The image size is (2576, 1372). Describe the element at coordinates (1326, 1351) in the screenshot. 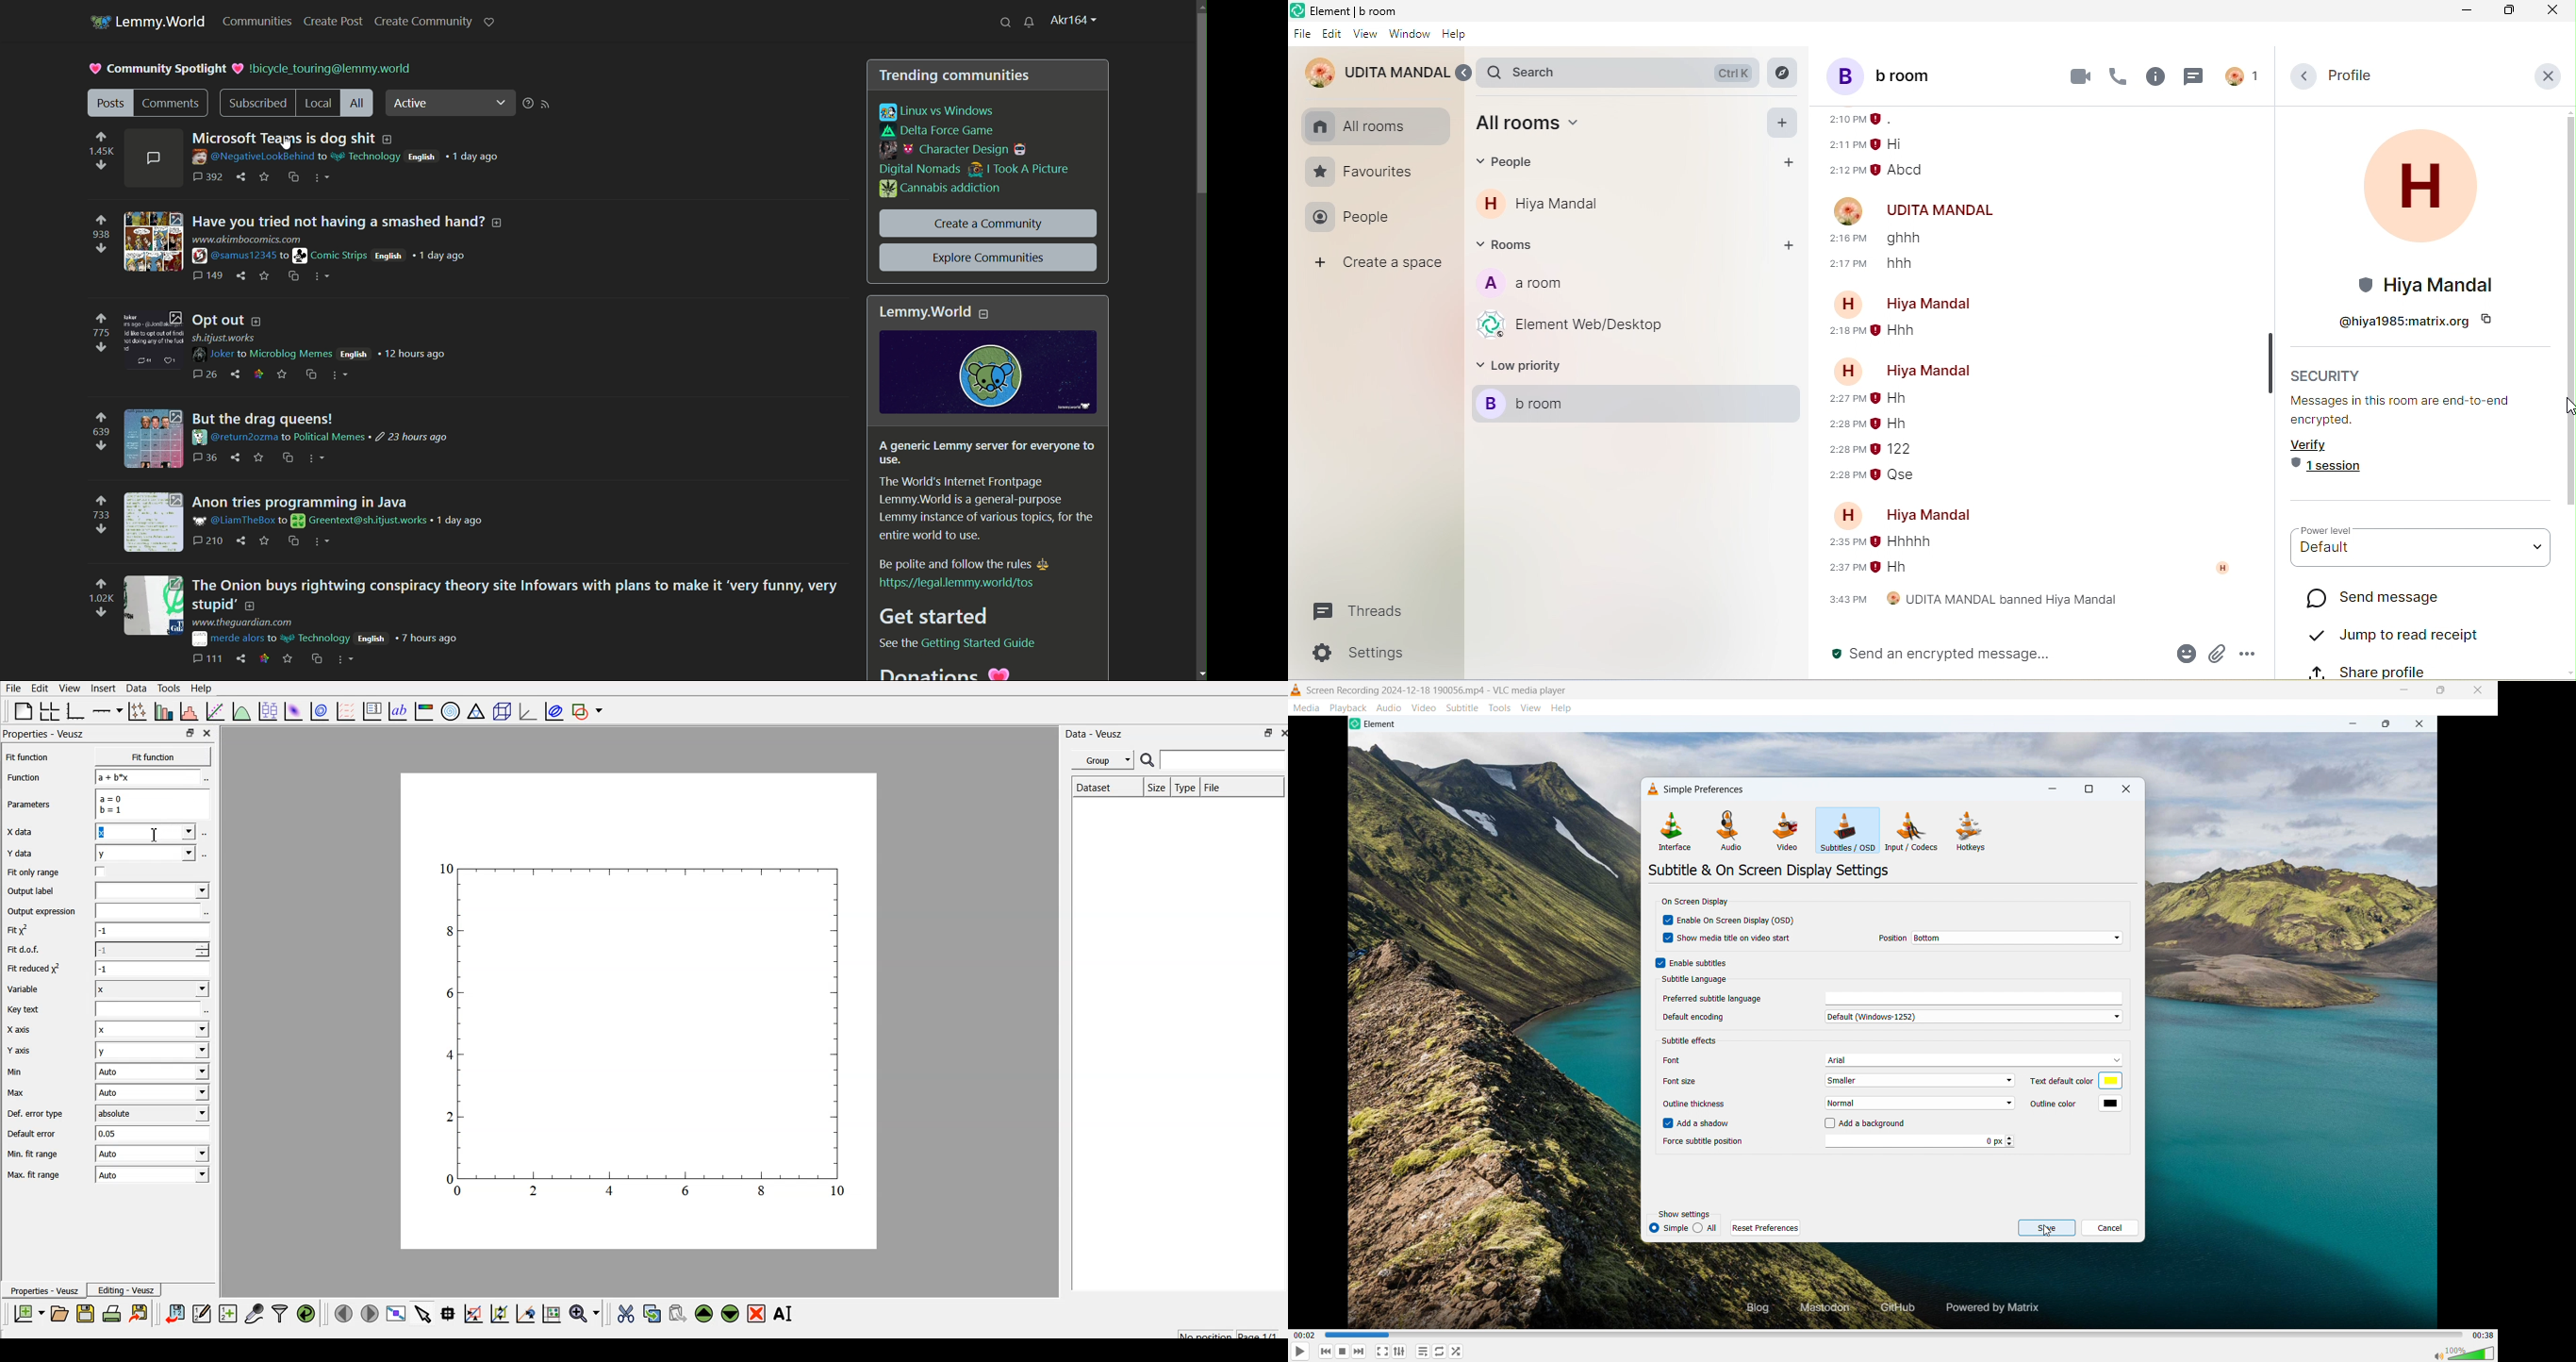

I see `Stop playing ` at that location.